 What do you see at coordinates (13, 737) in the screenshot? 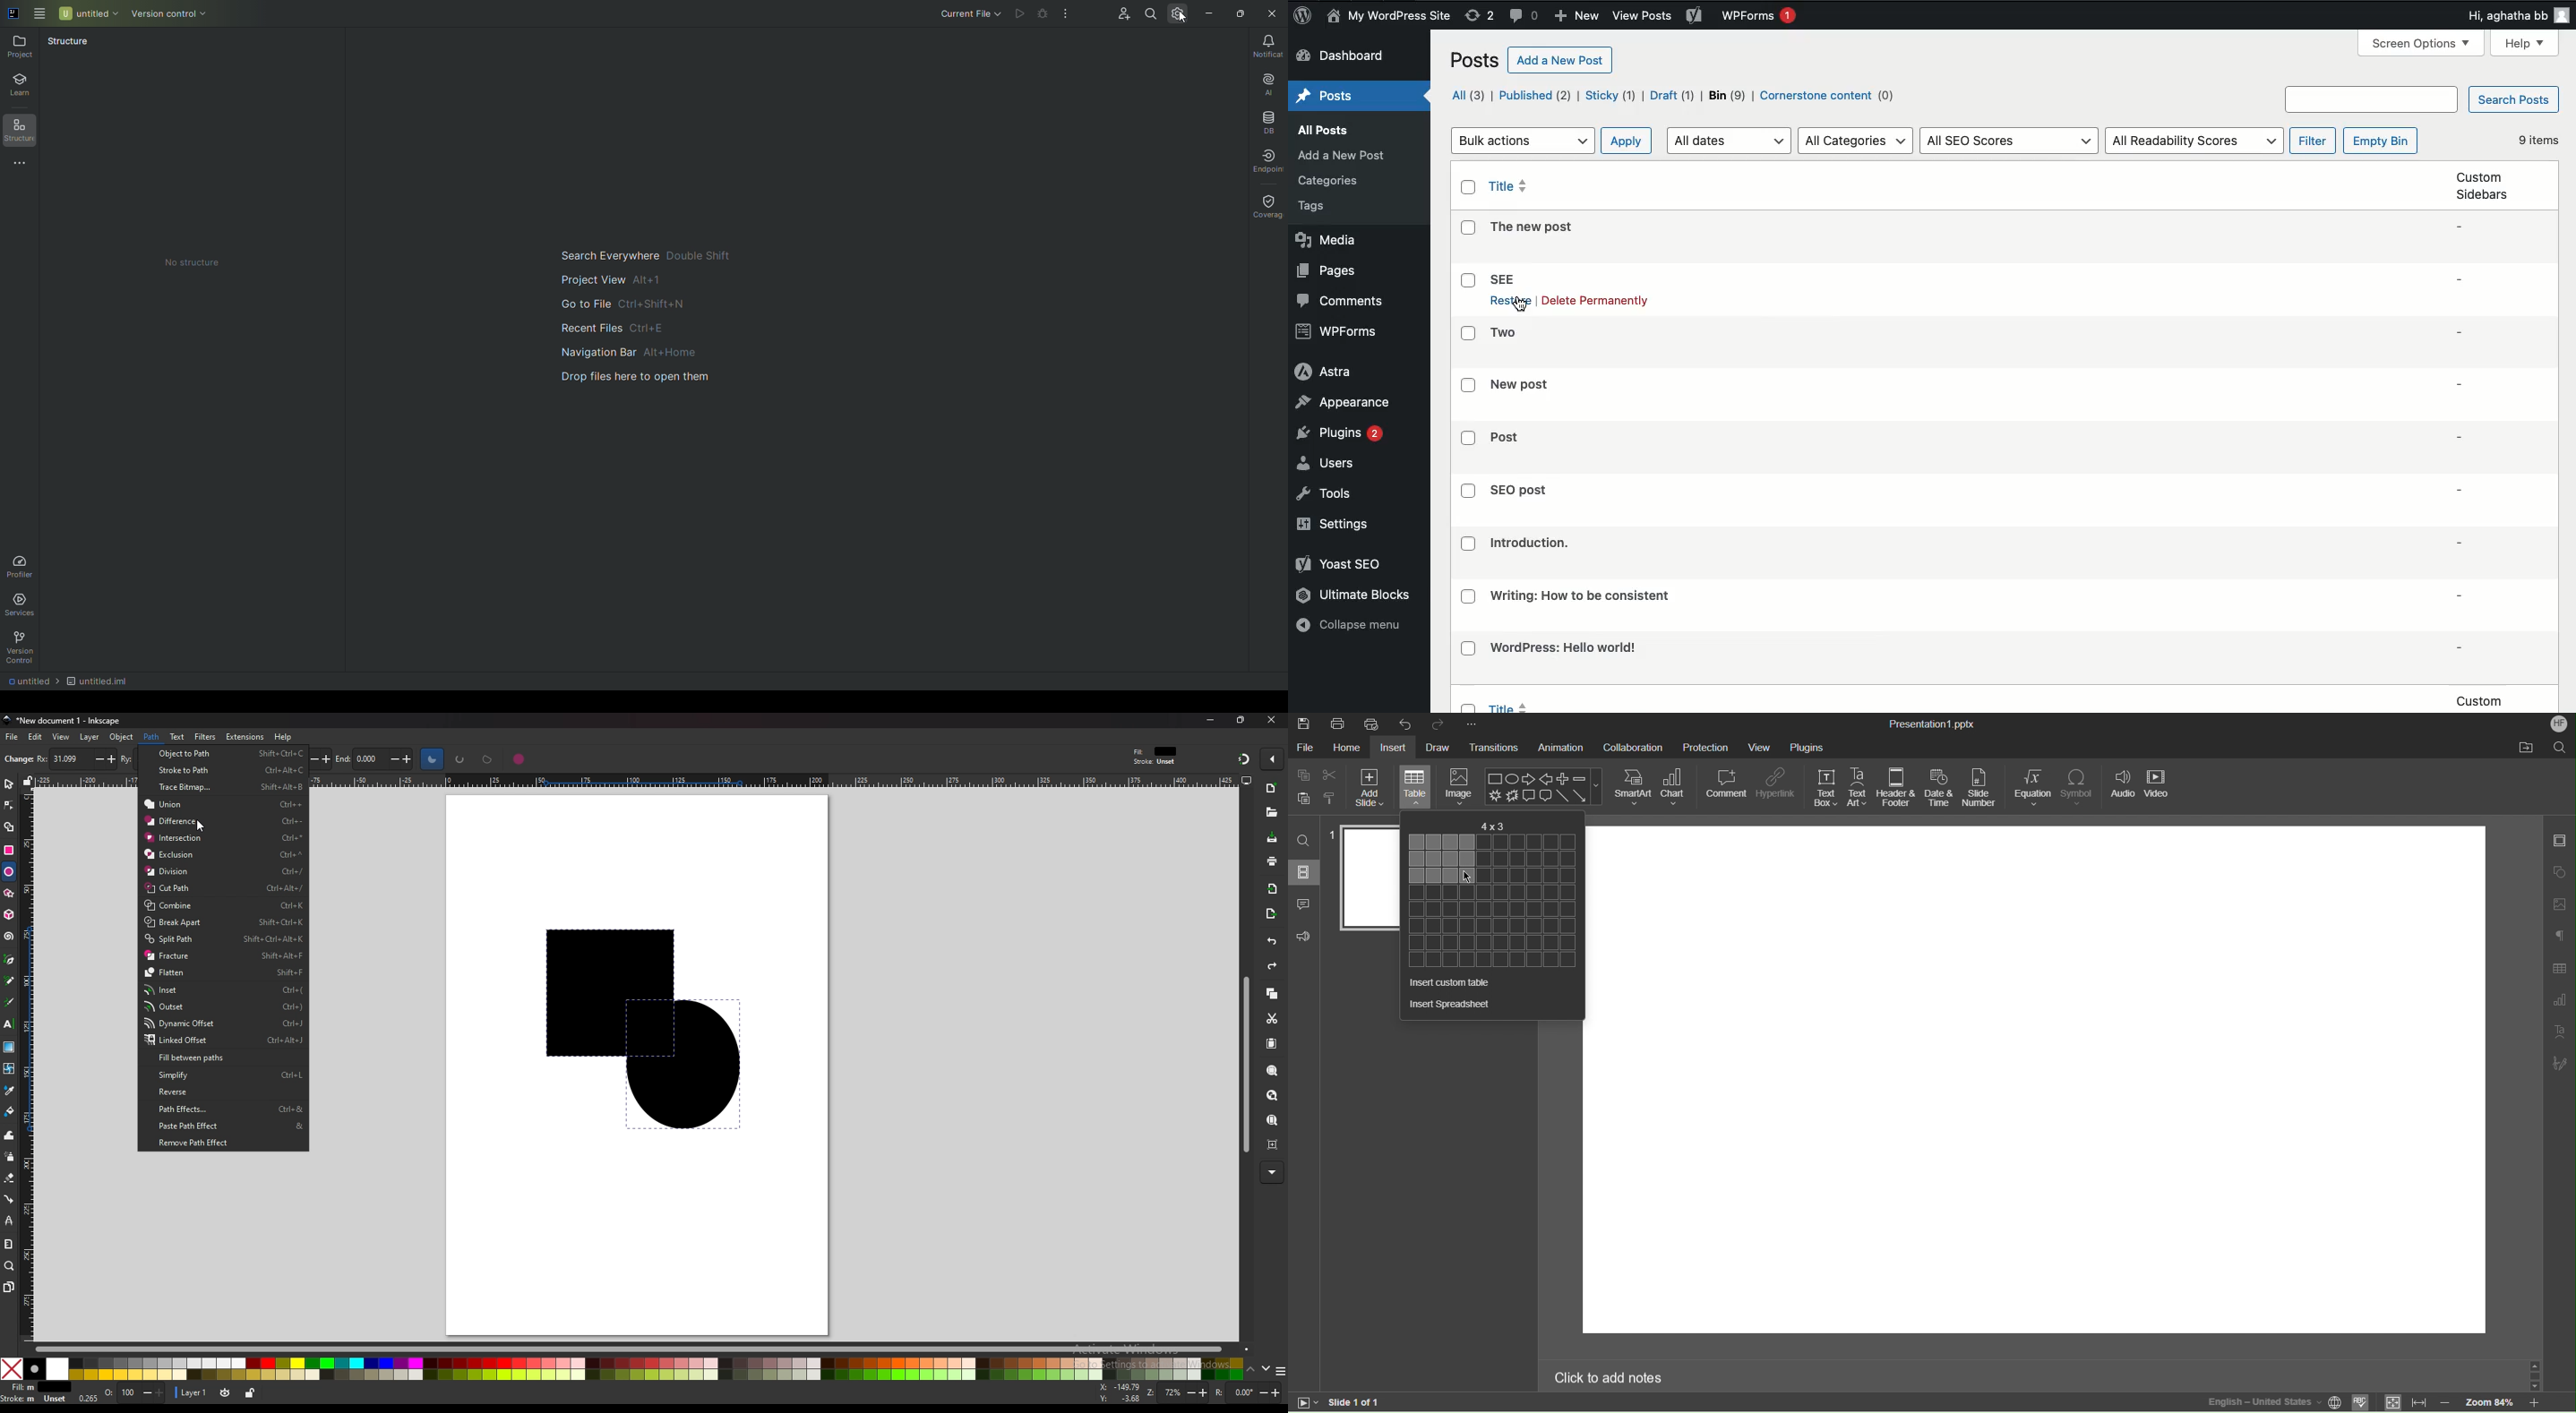
I see `file` at bounding box center [13, 737].